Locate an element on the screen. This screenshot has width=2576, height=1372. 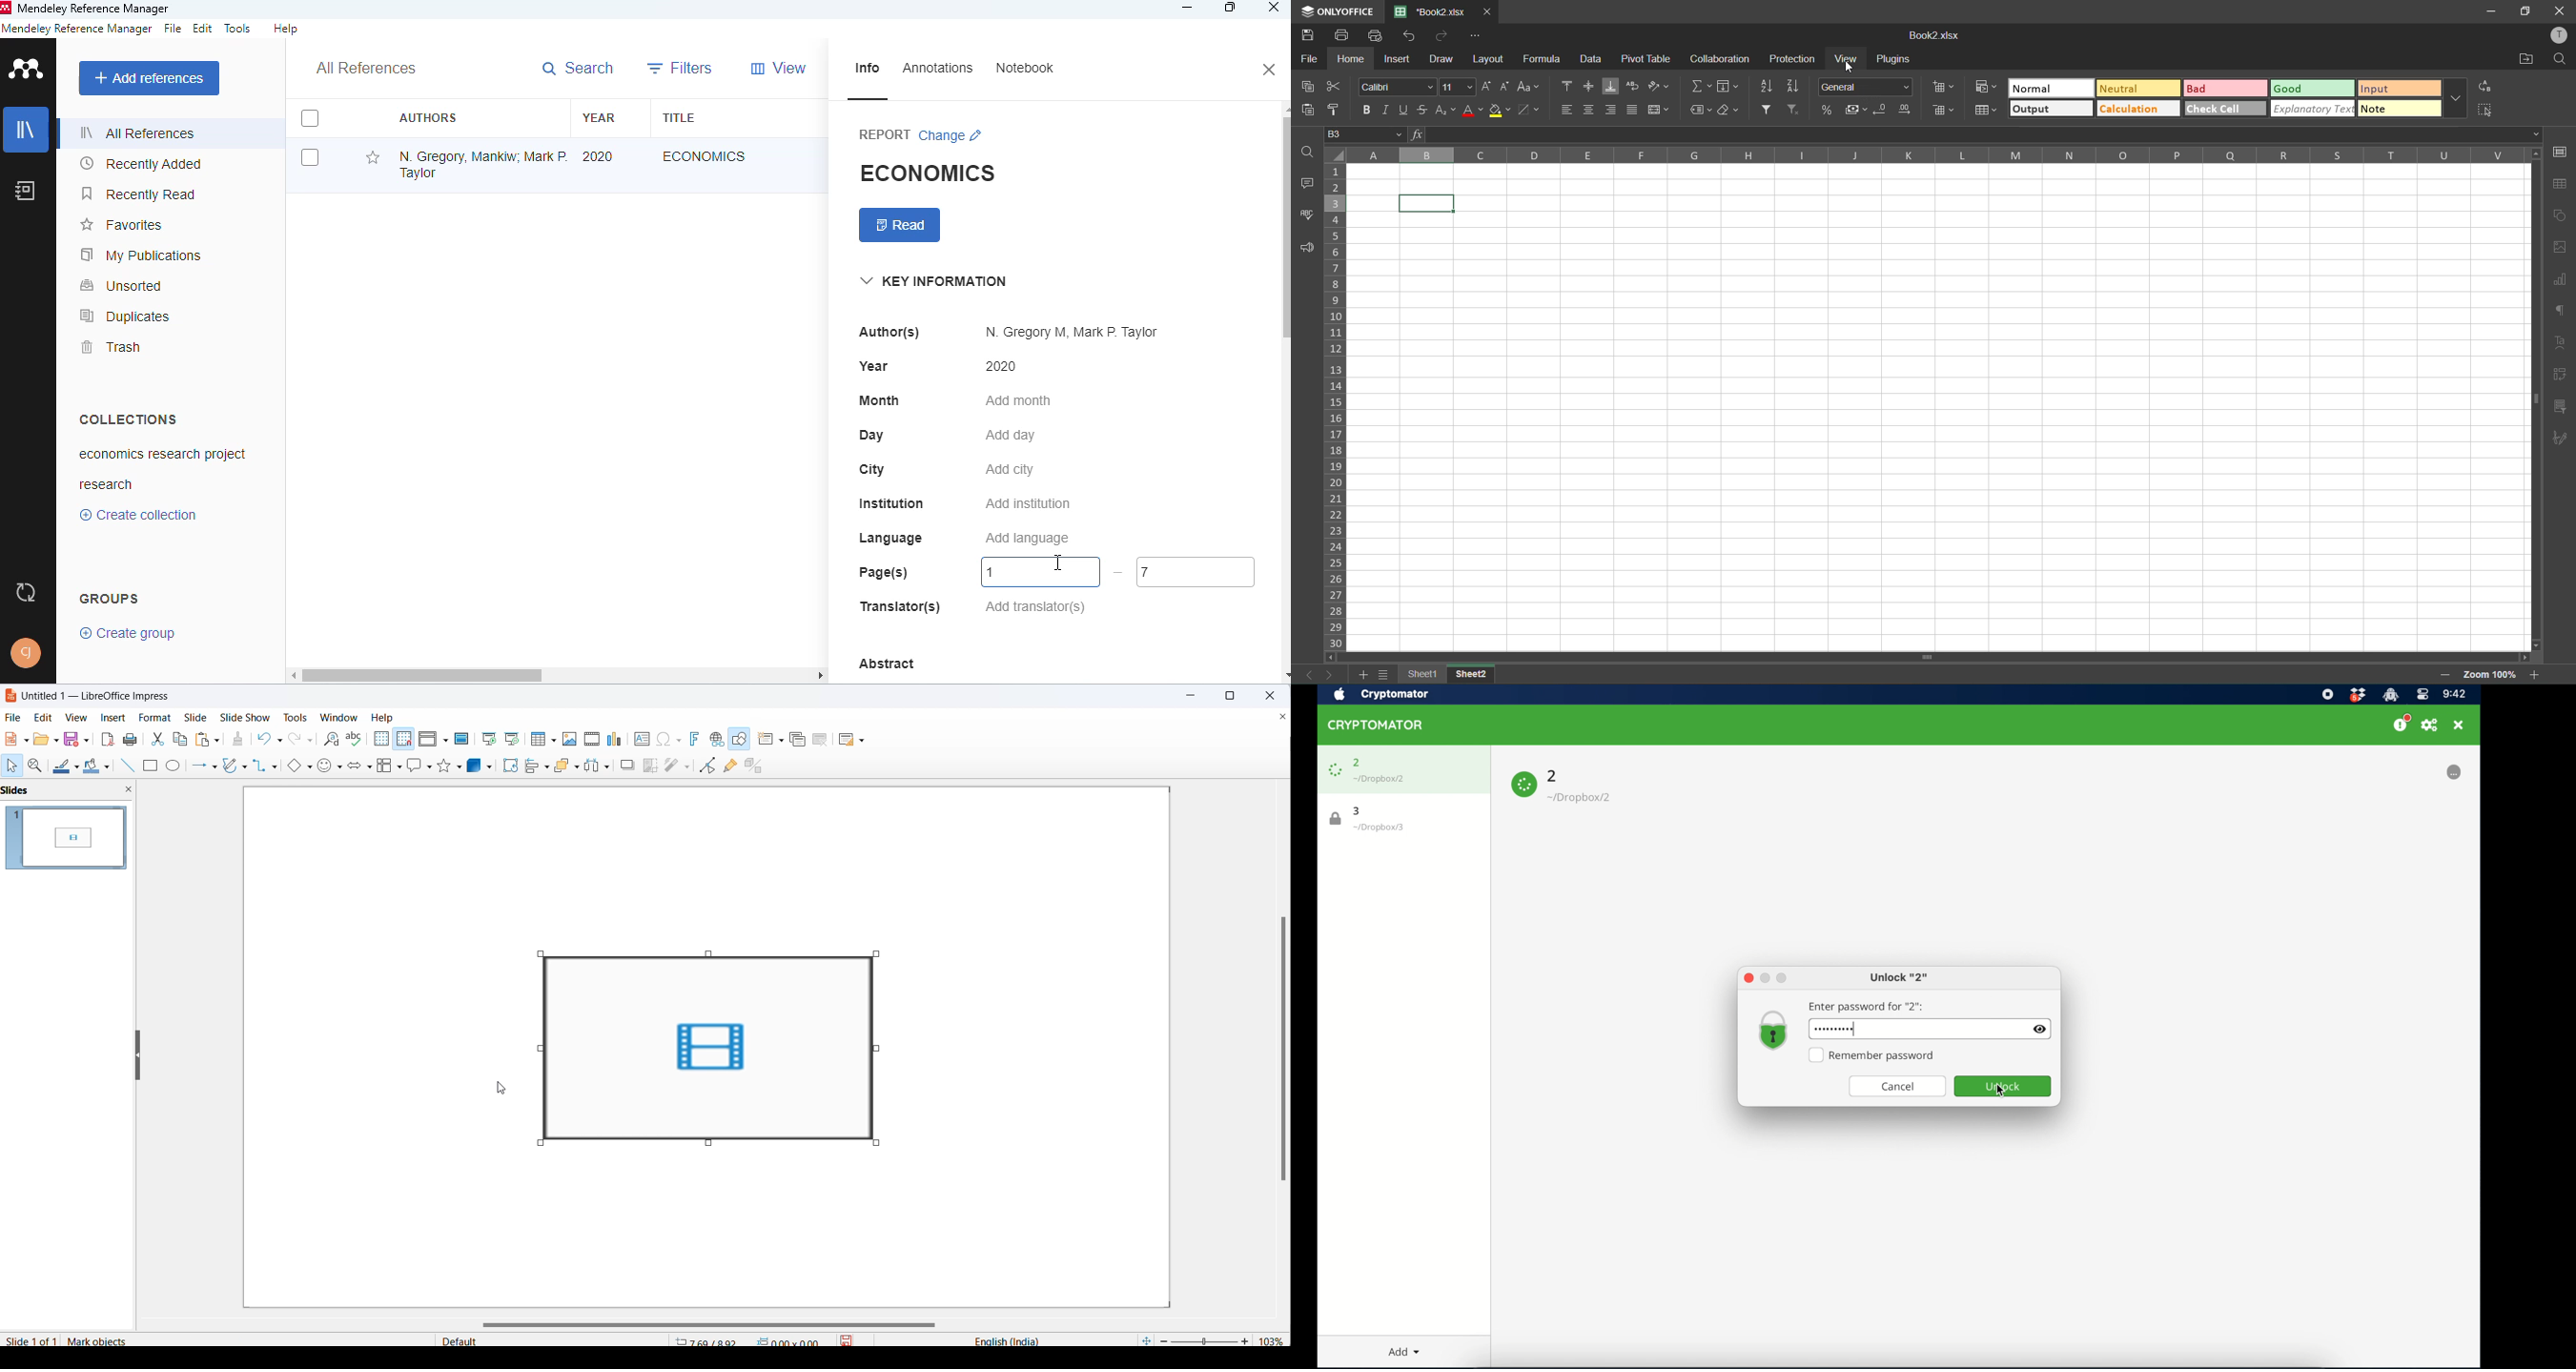
paste options is located at coordinates (218, 740).